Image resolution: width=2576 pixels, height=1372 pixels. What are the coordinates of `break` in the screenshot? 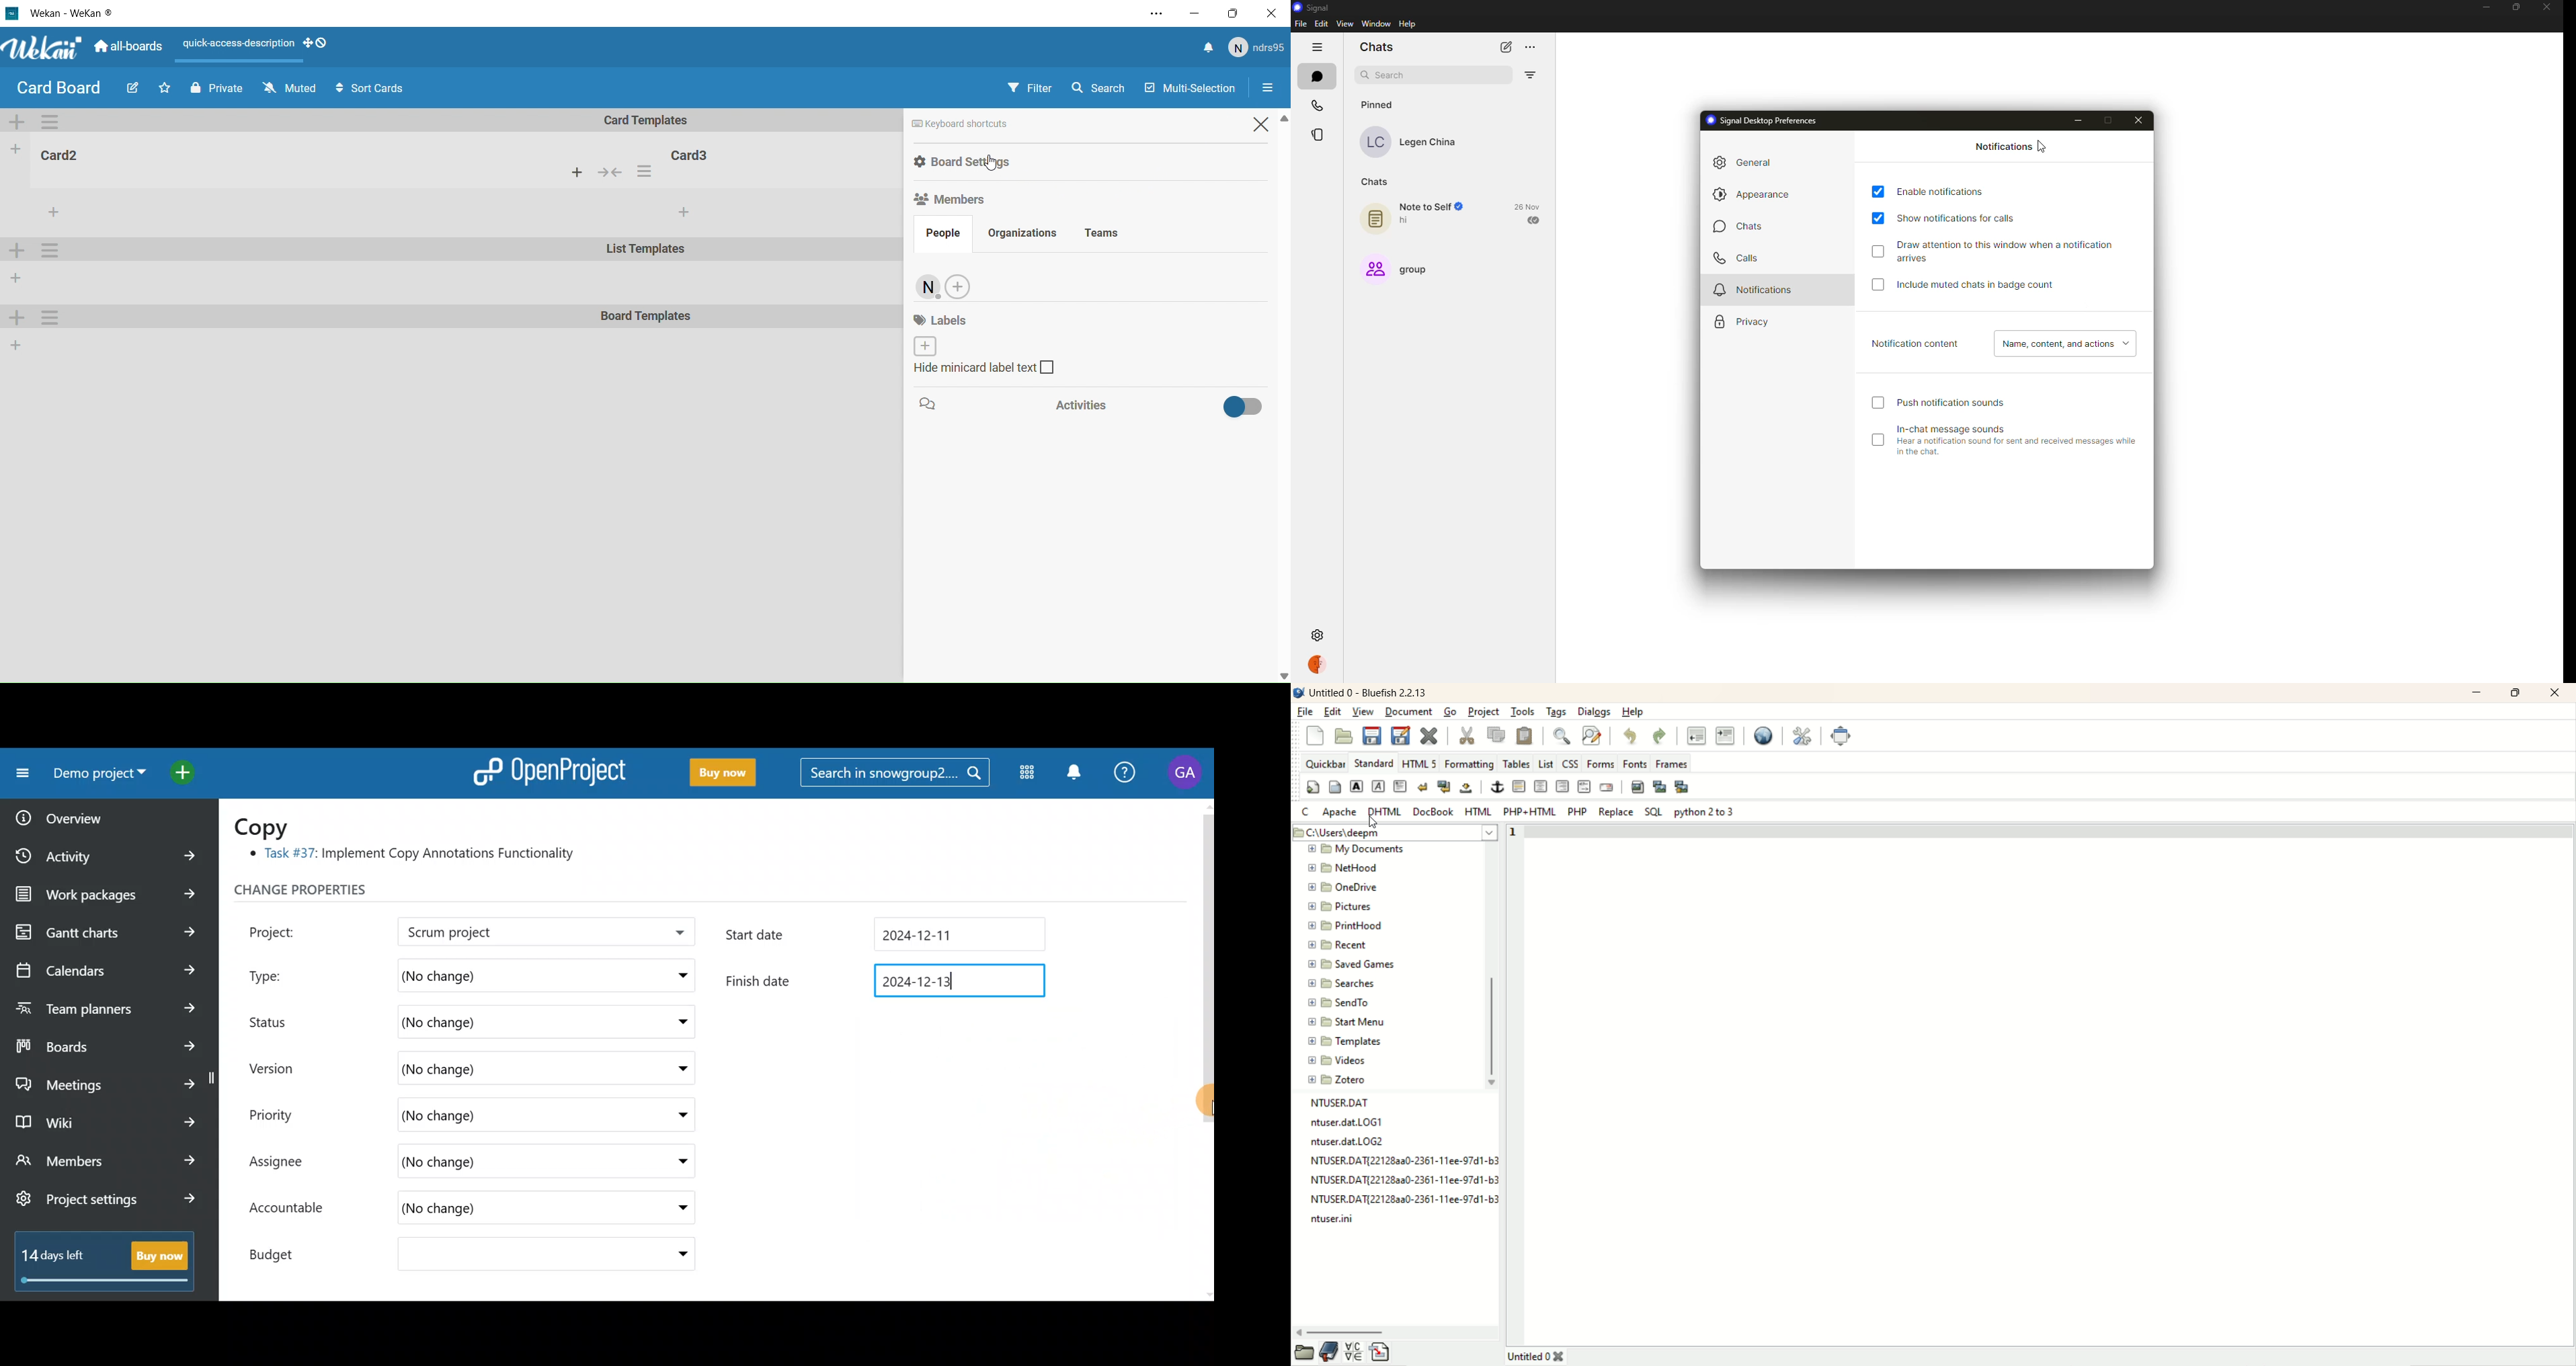 It's located at (1421, 786).